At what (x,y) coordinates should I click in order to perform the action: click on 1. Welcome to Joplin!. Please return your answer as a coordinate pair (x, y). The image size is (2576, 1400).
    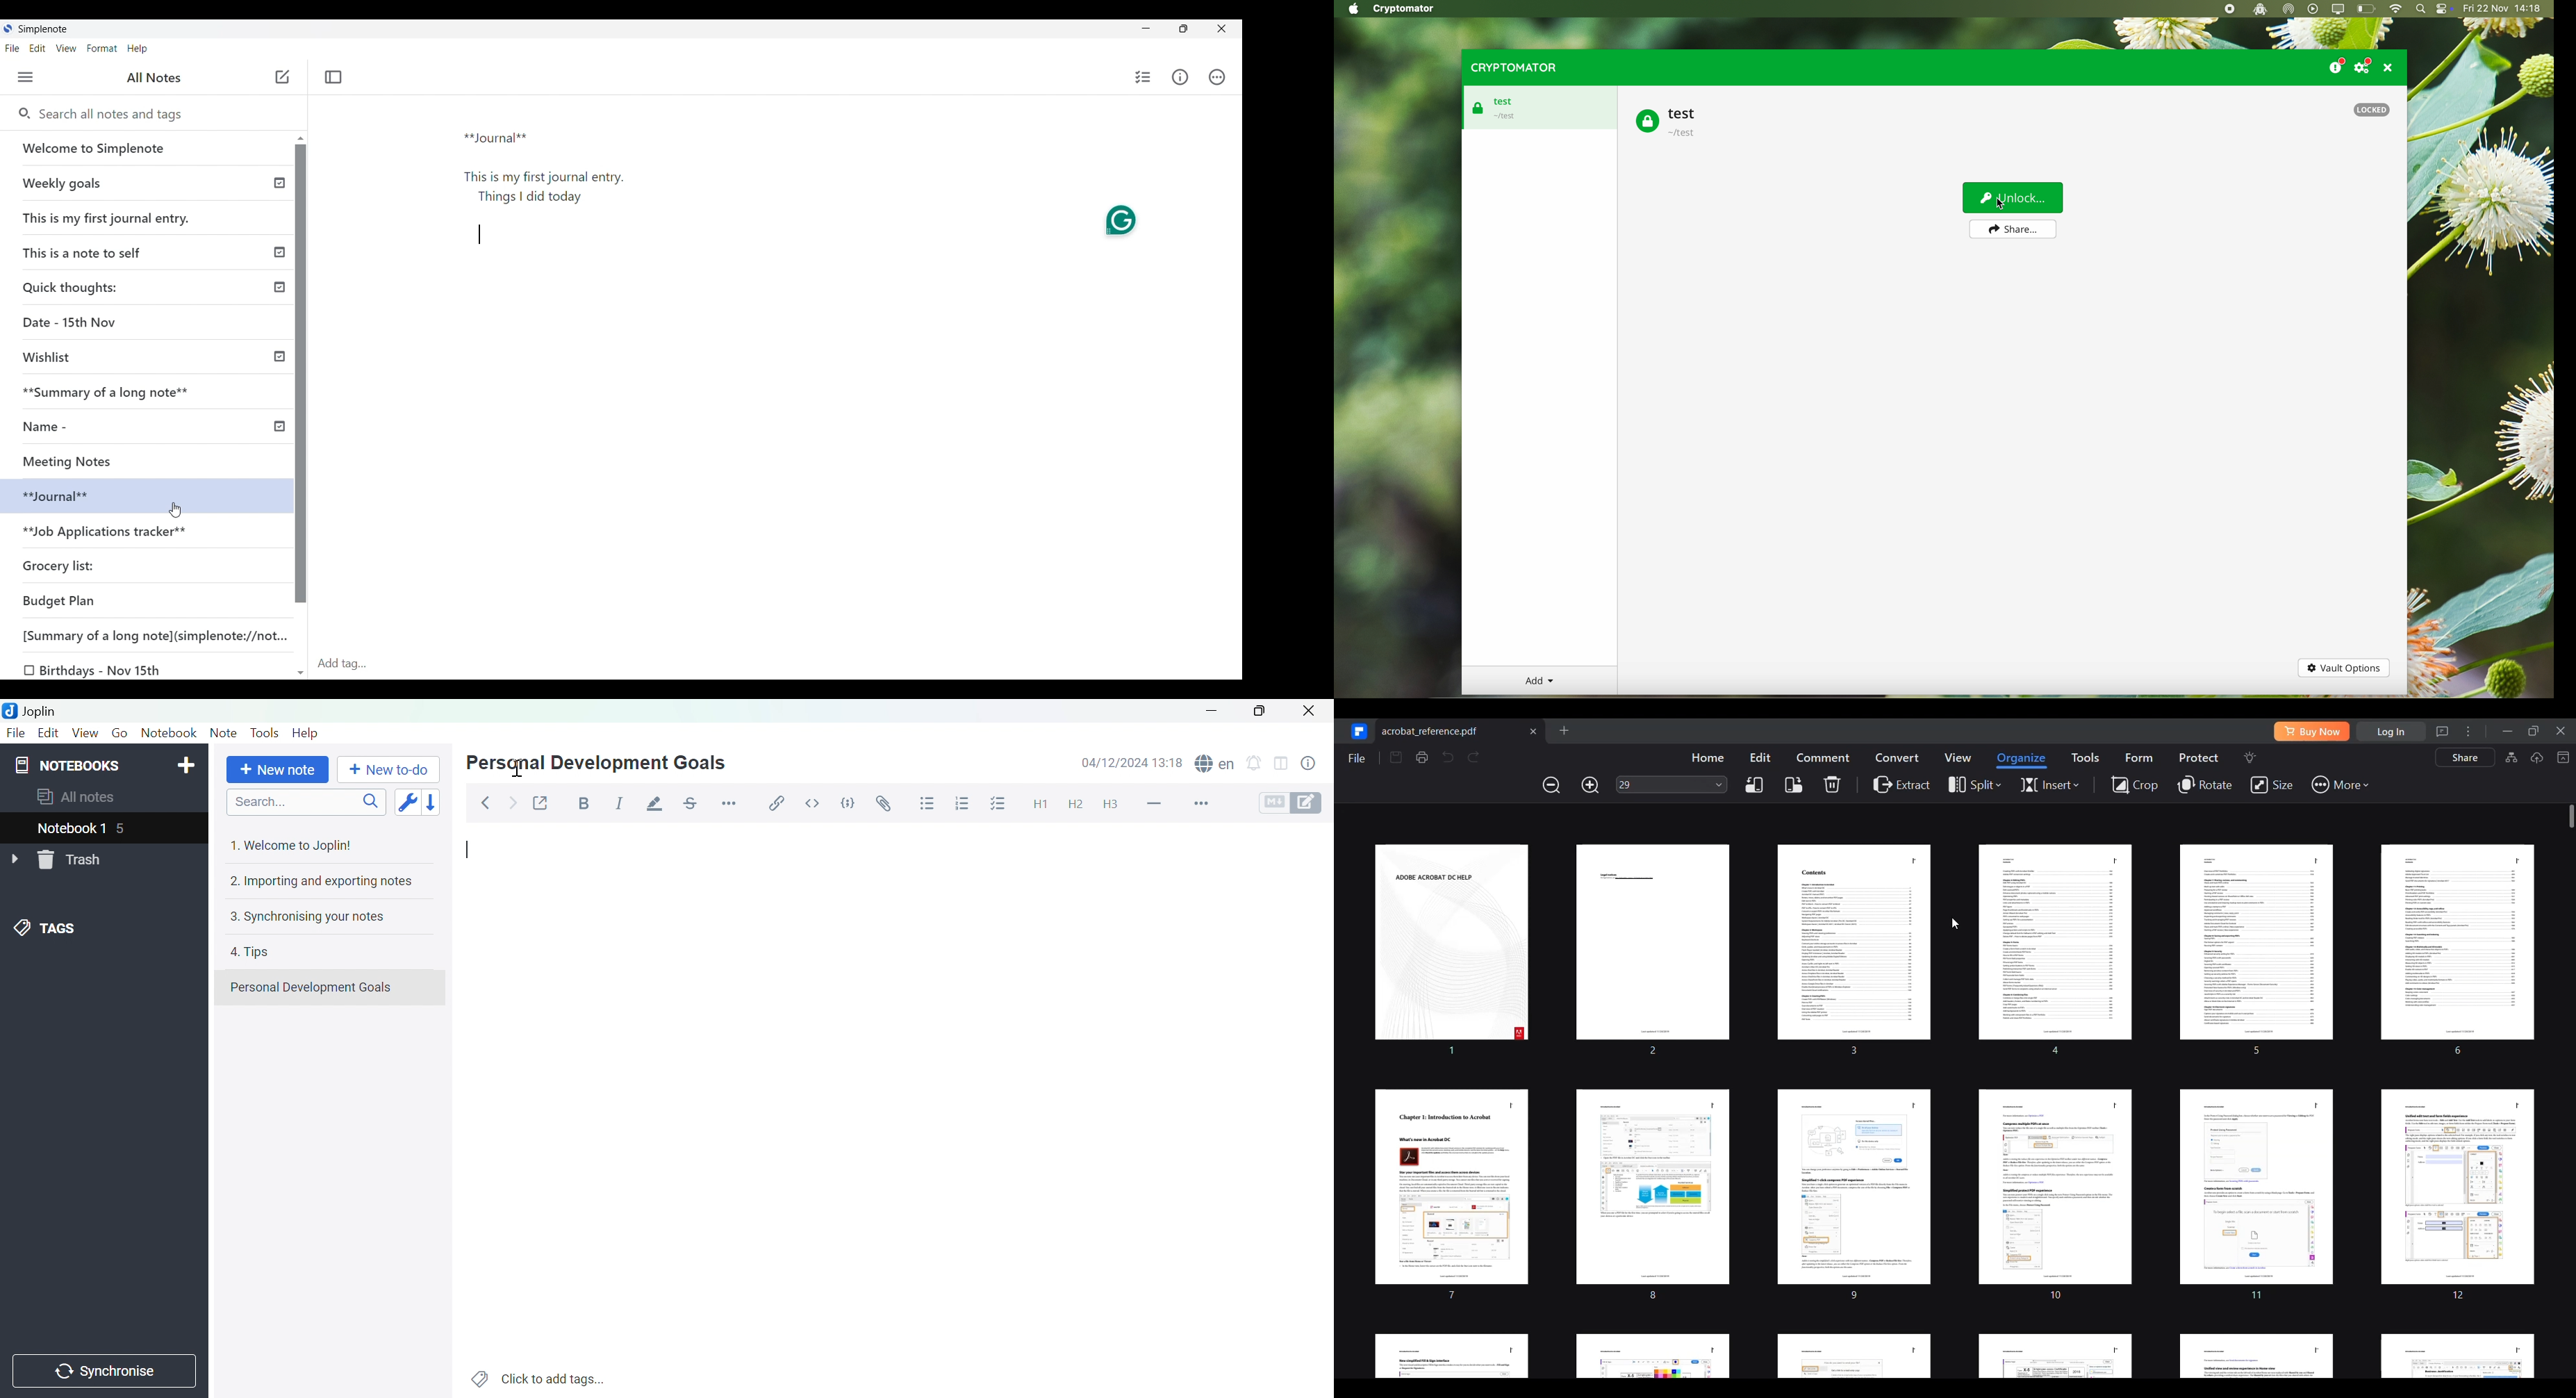
    Looking at the image, I should click on (297, 845).